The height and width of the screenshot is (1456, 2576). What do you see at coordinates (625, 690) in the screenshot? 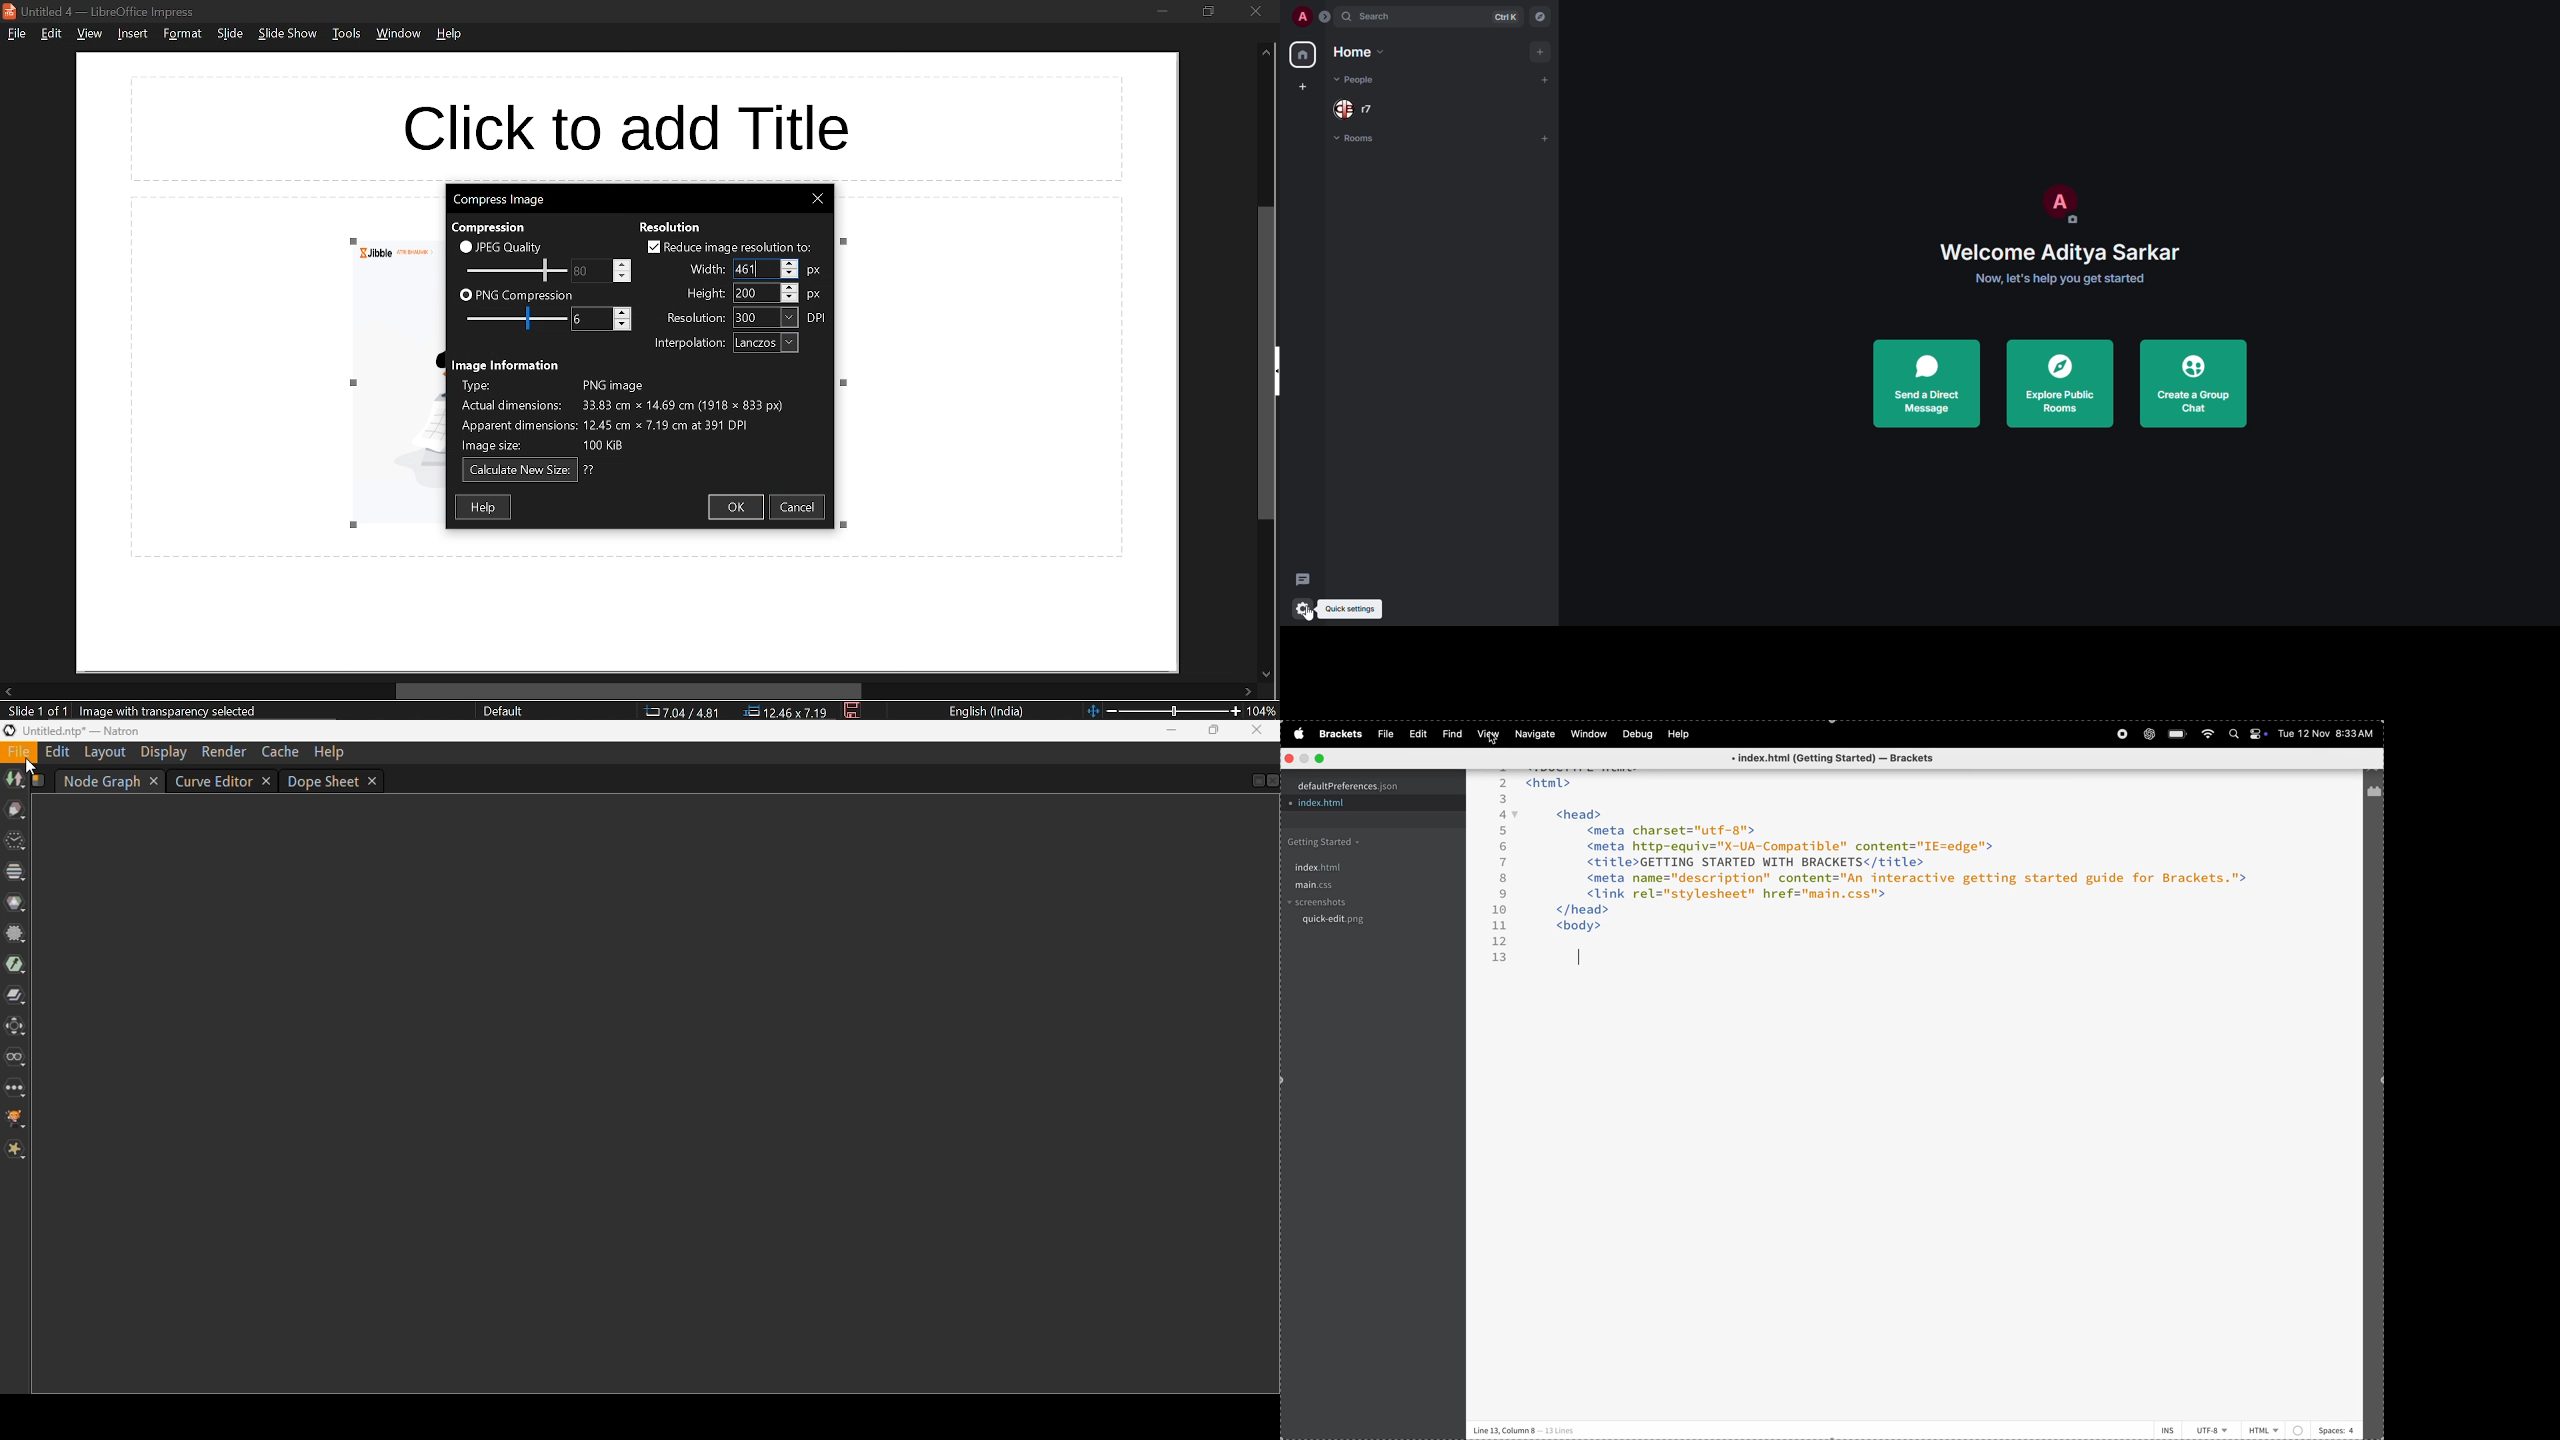
I see `horizontal scrollbar` at bounding box center [625, 690].